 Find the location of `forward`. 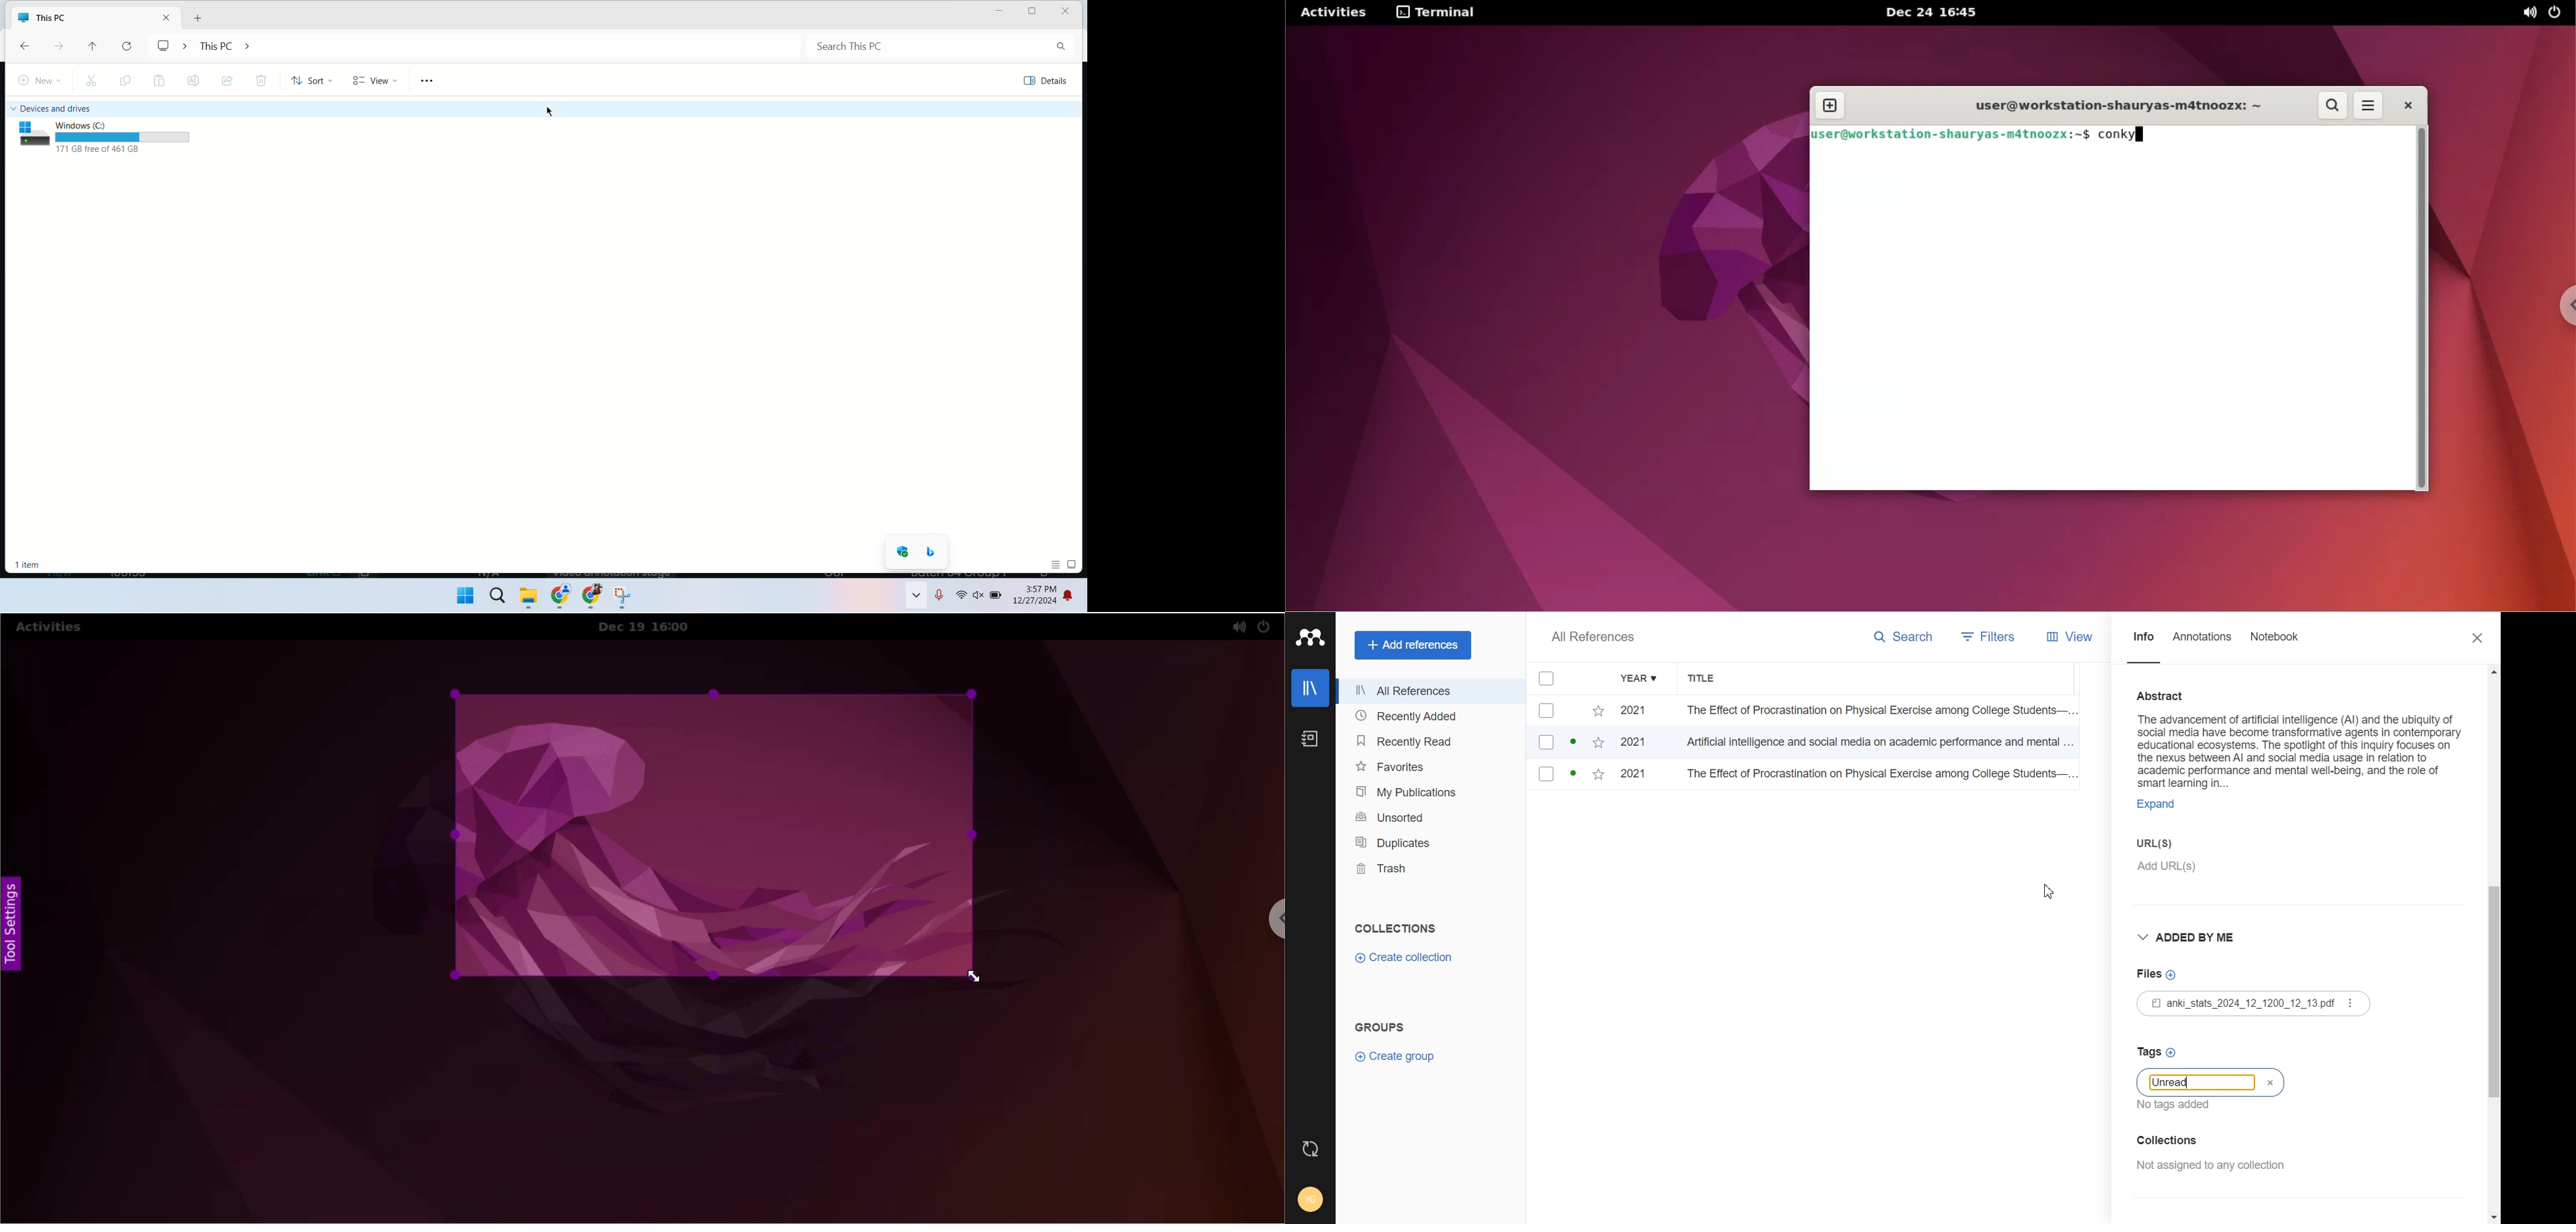

forward is located at coordinates (63, 45).